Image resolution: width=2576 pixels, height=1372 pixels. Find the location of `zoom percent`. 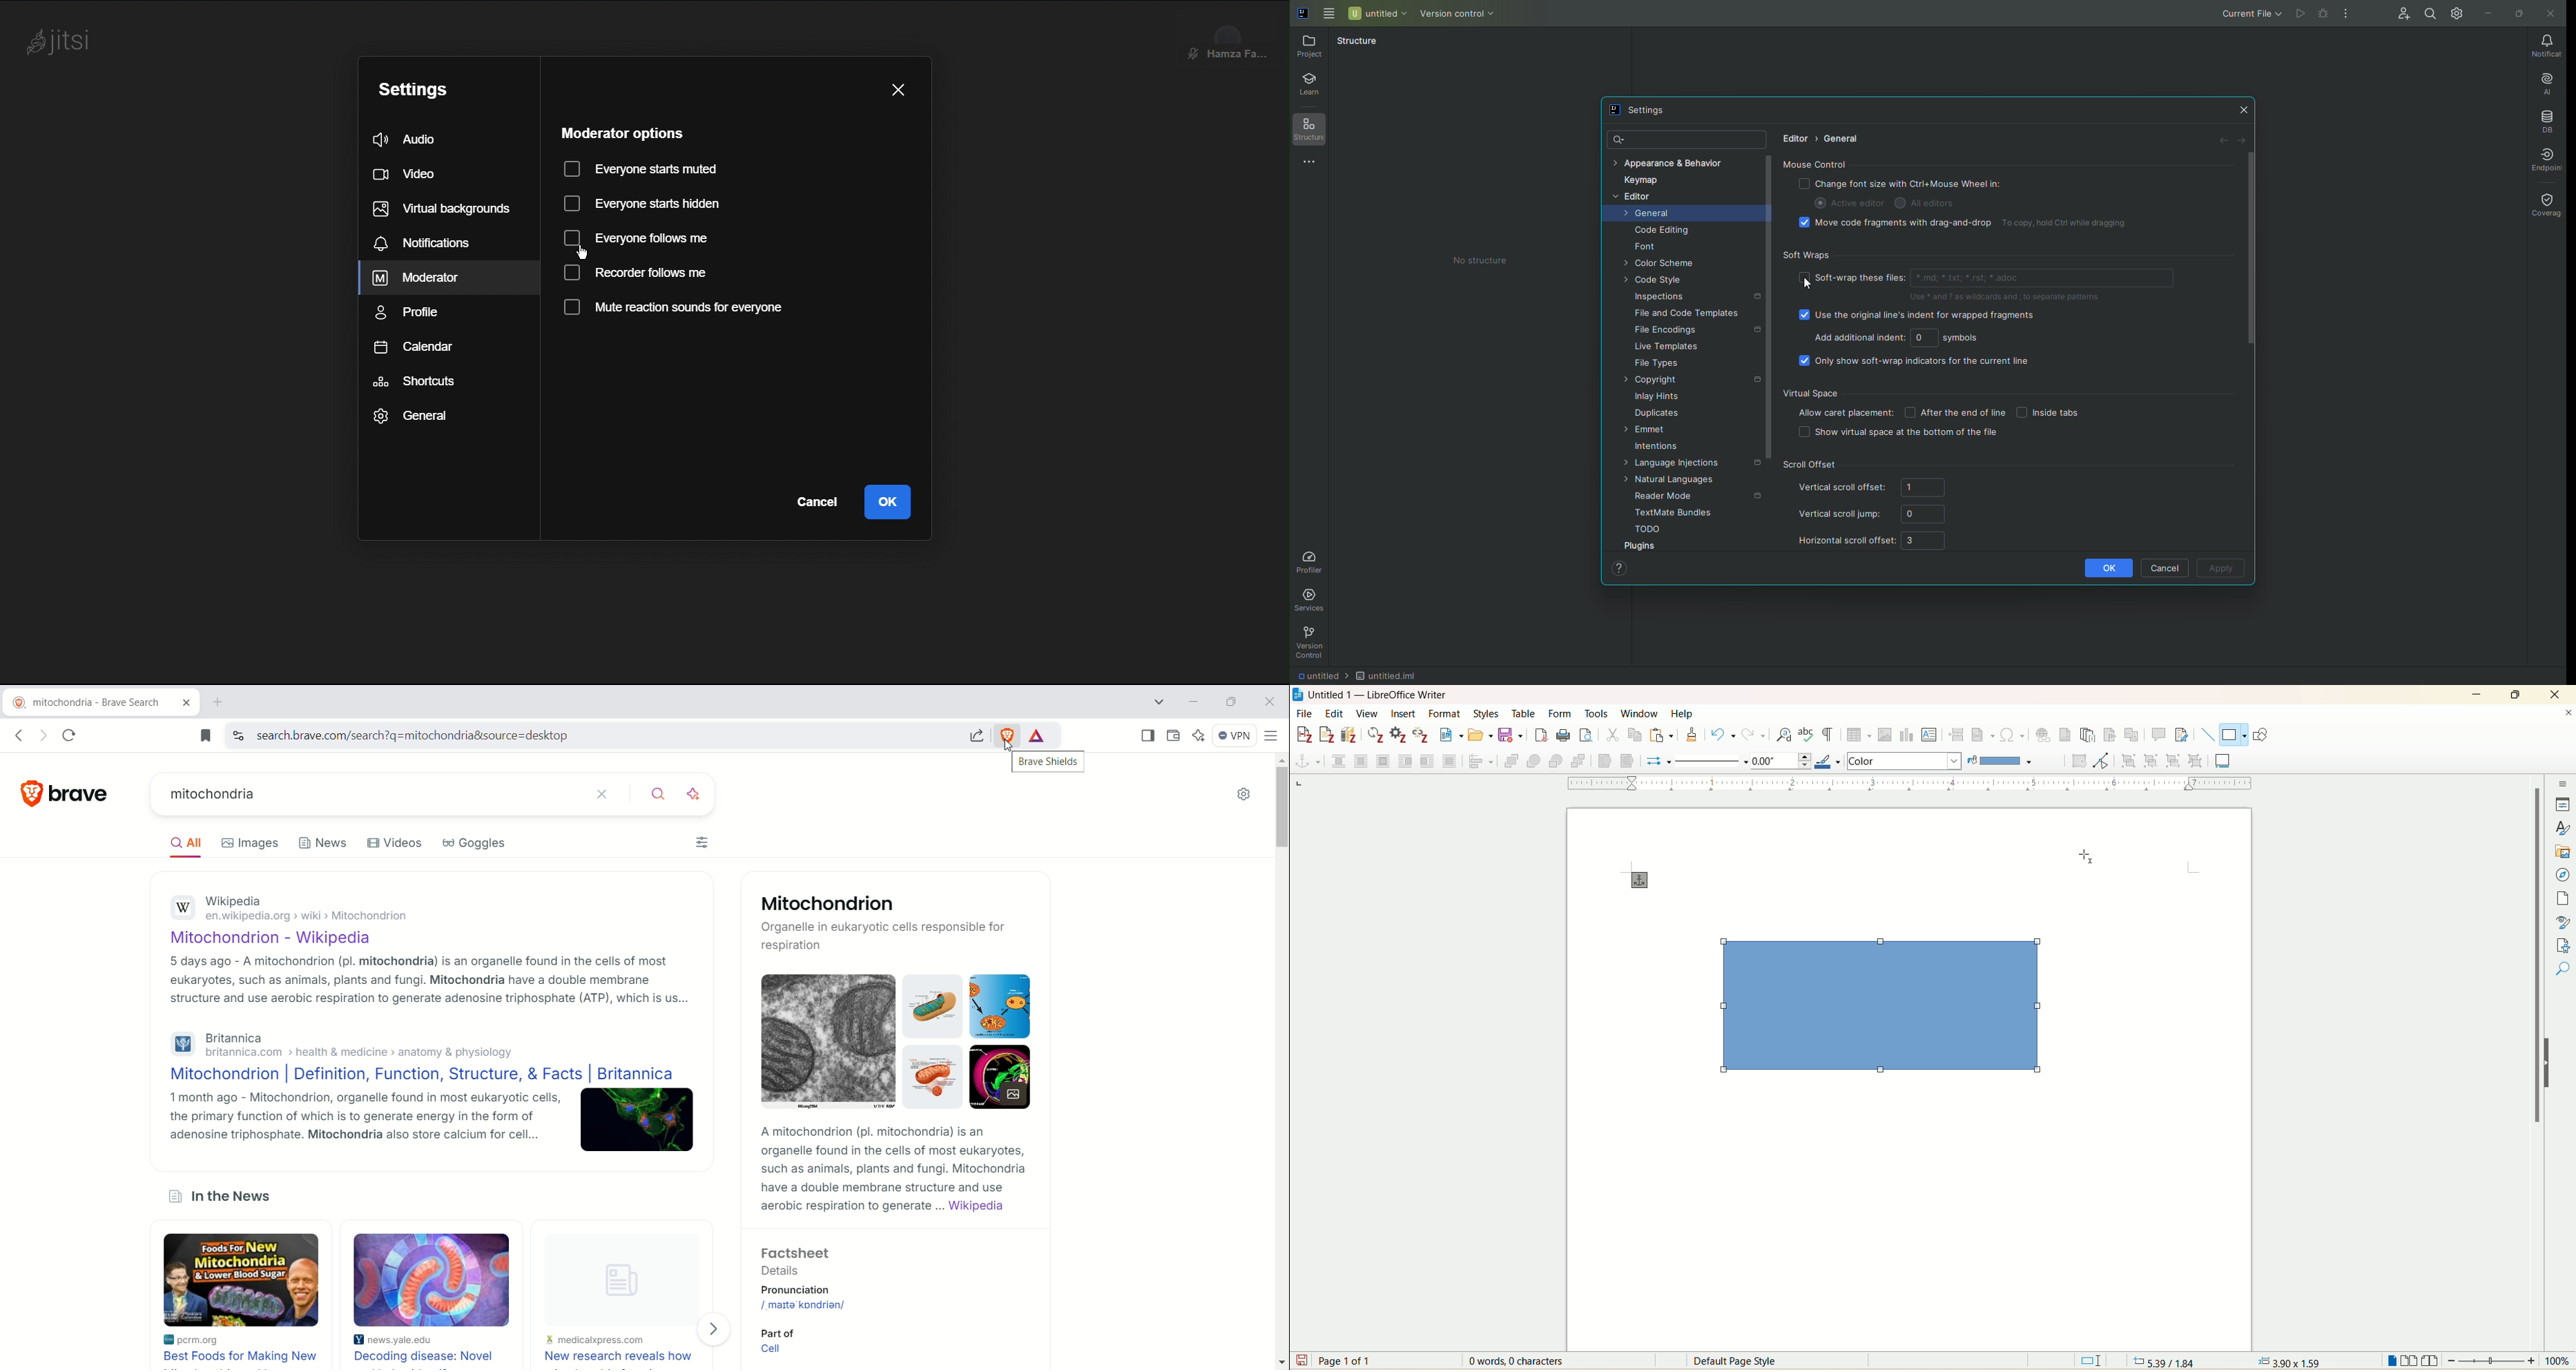

zoom percent is located at coordinates (2560, 1361).